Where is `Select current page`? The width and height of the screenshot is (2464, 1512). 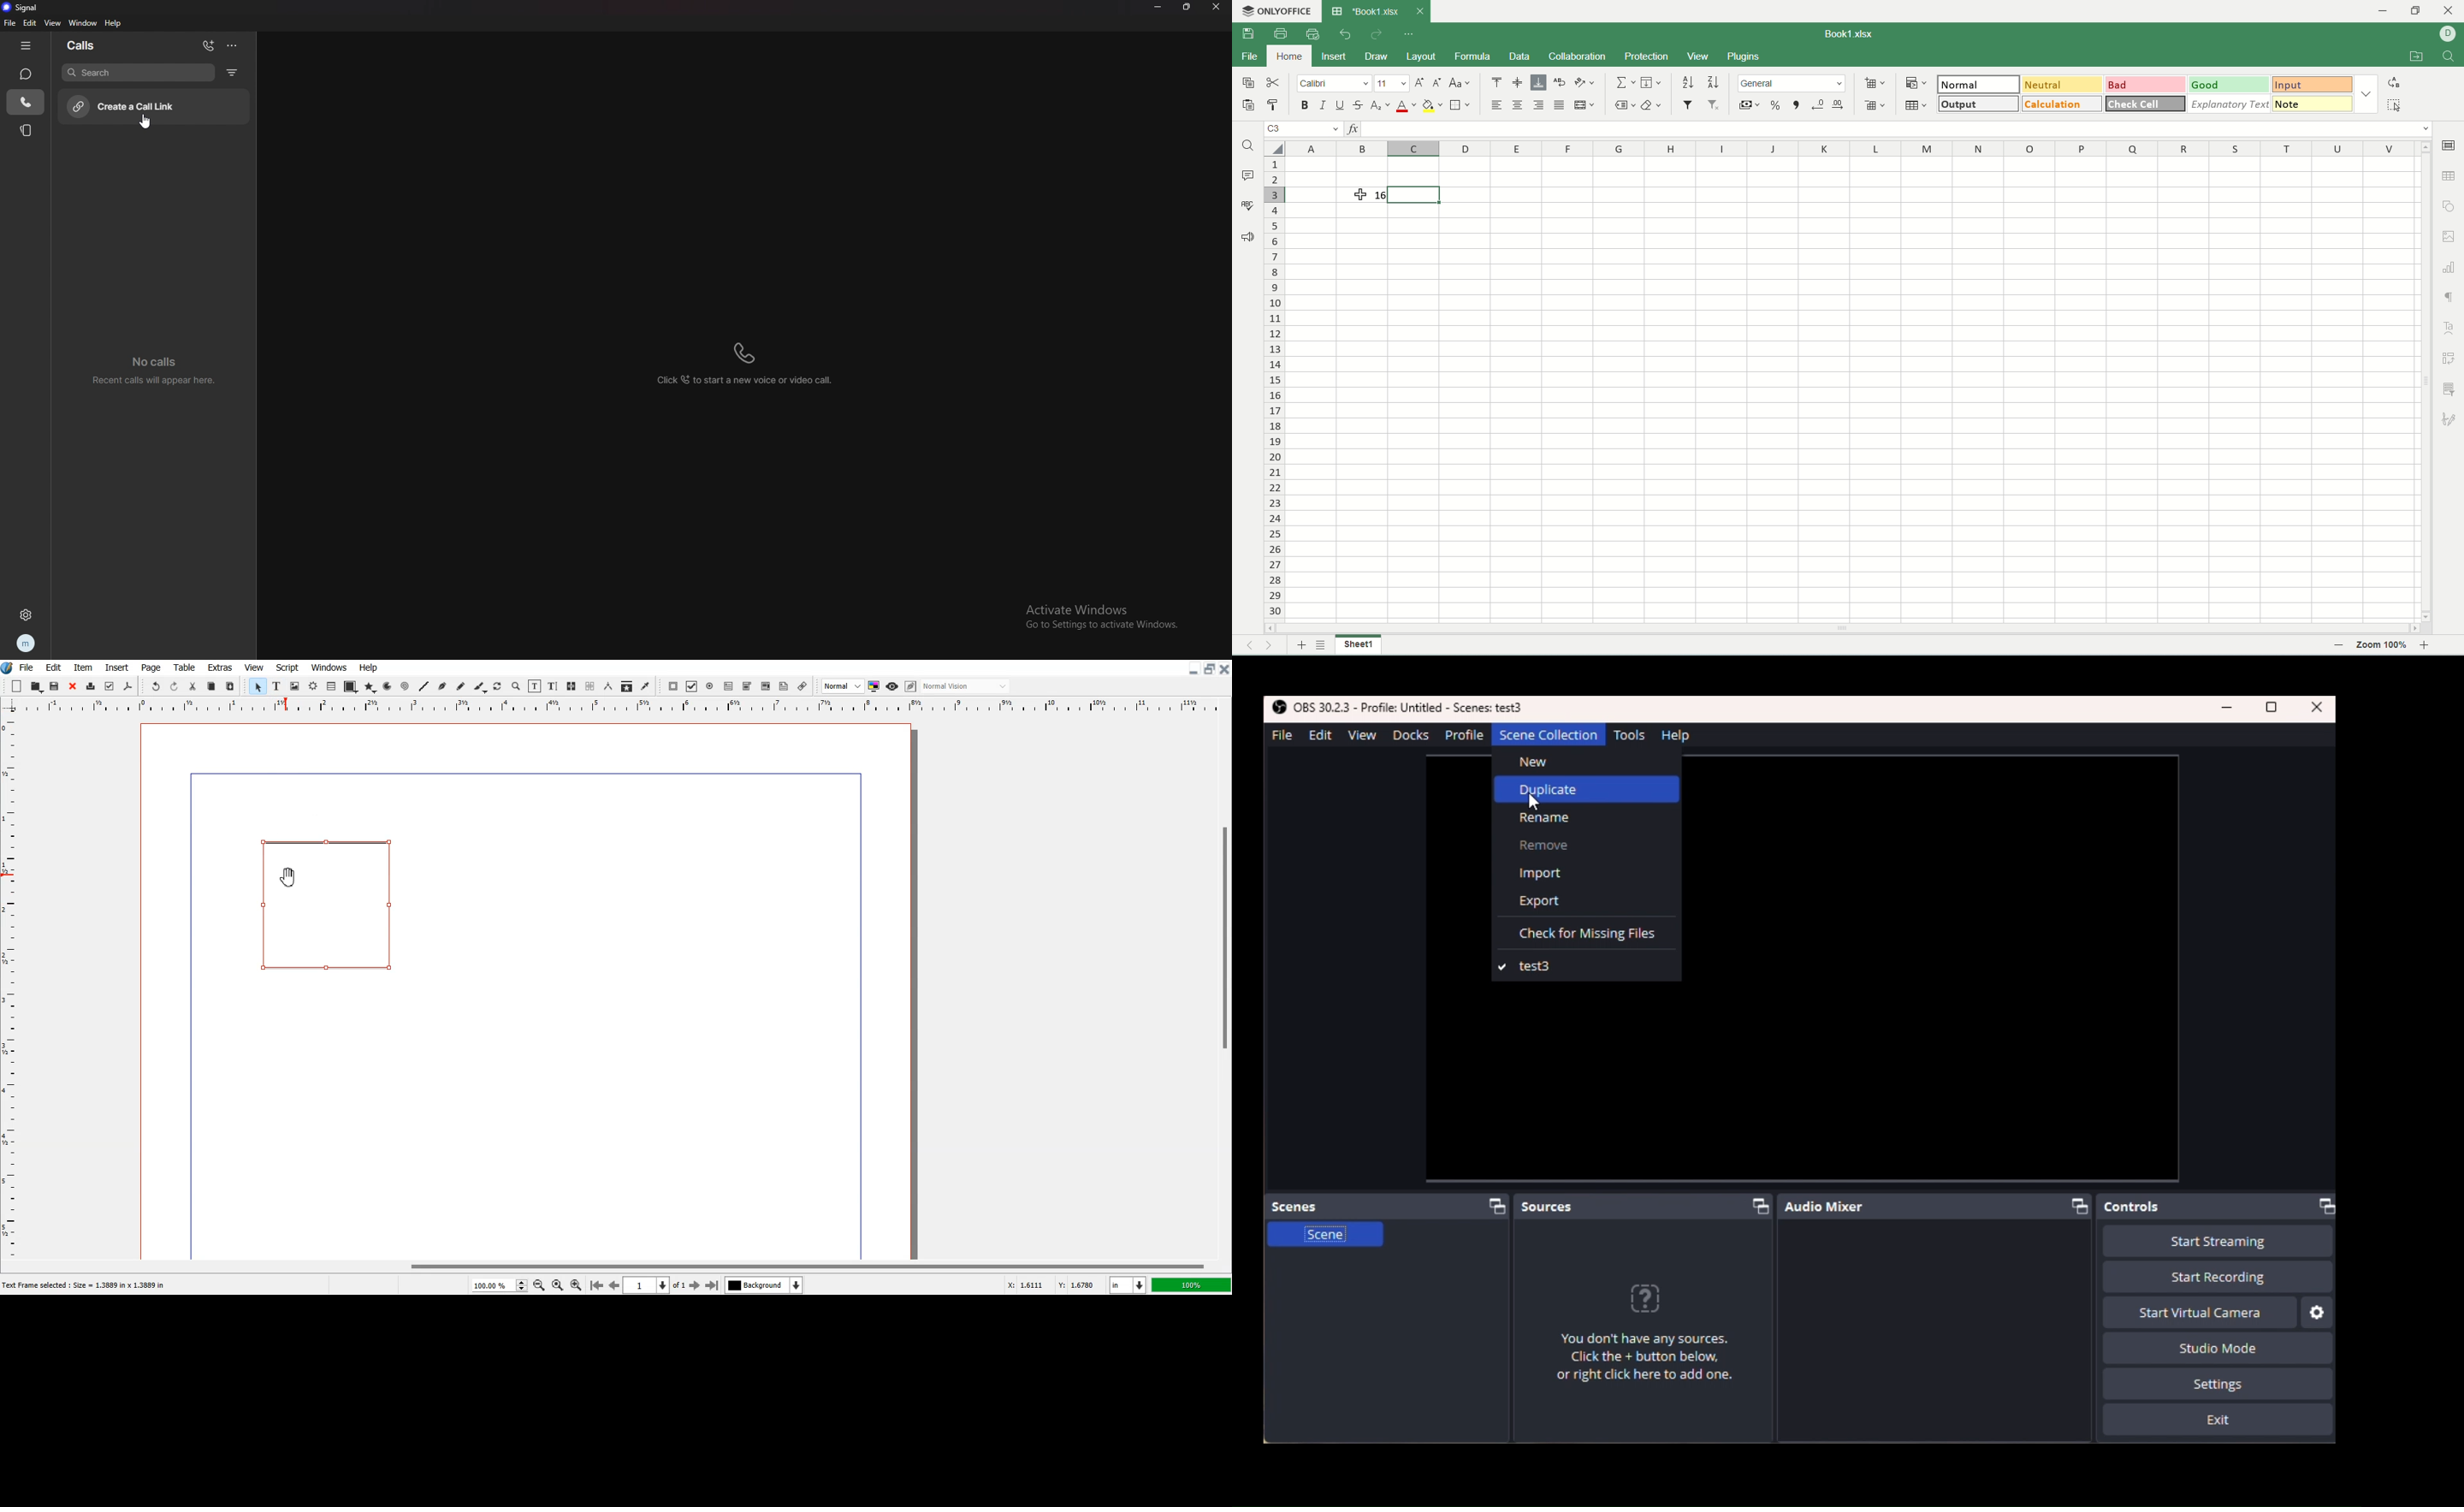 Select current page is located at coordinates (654, 1286).